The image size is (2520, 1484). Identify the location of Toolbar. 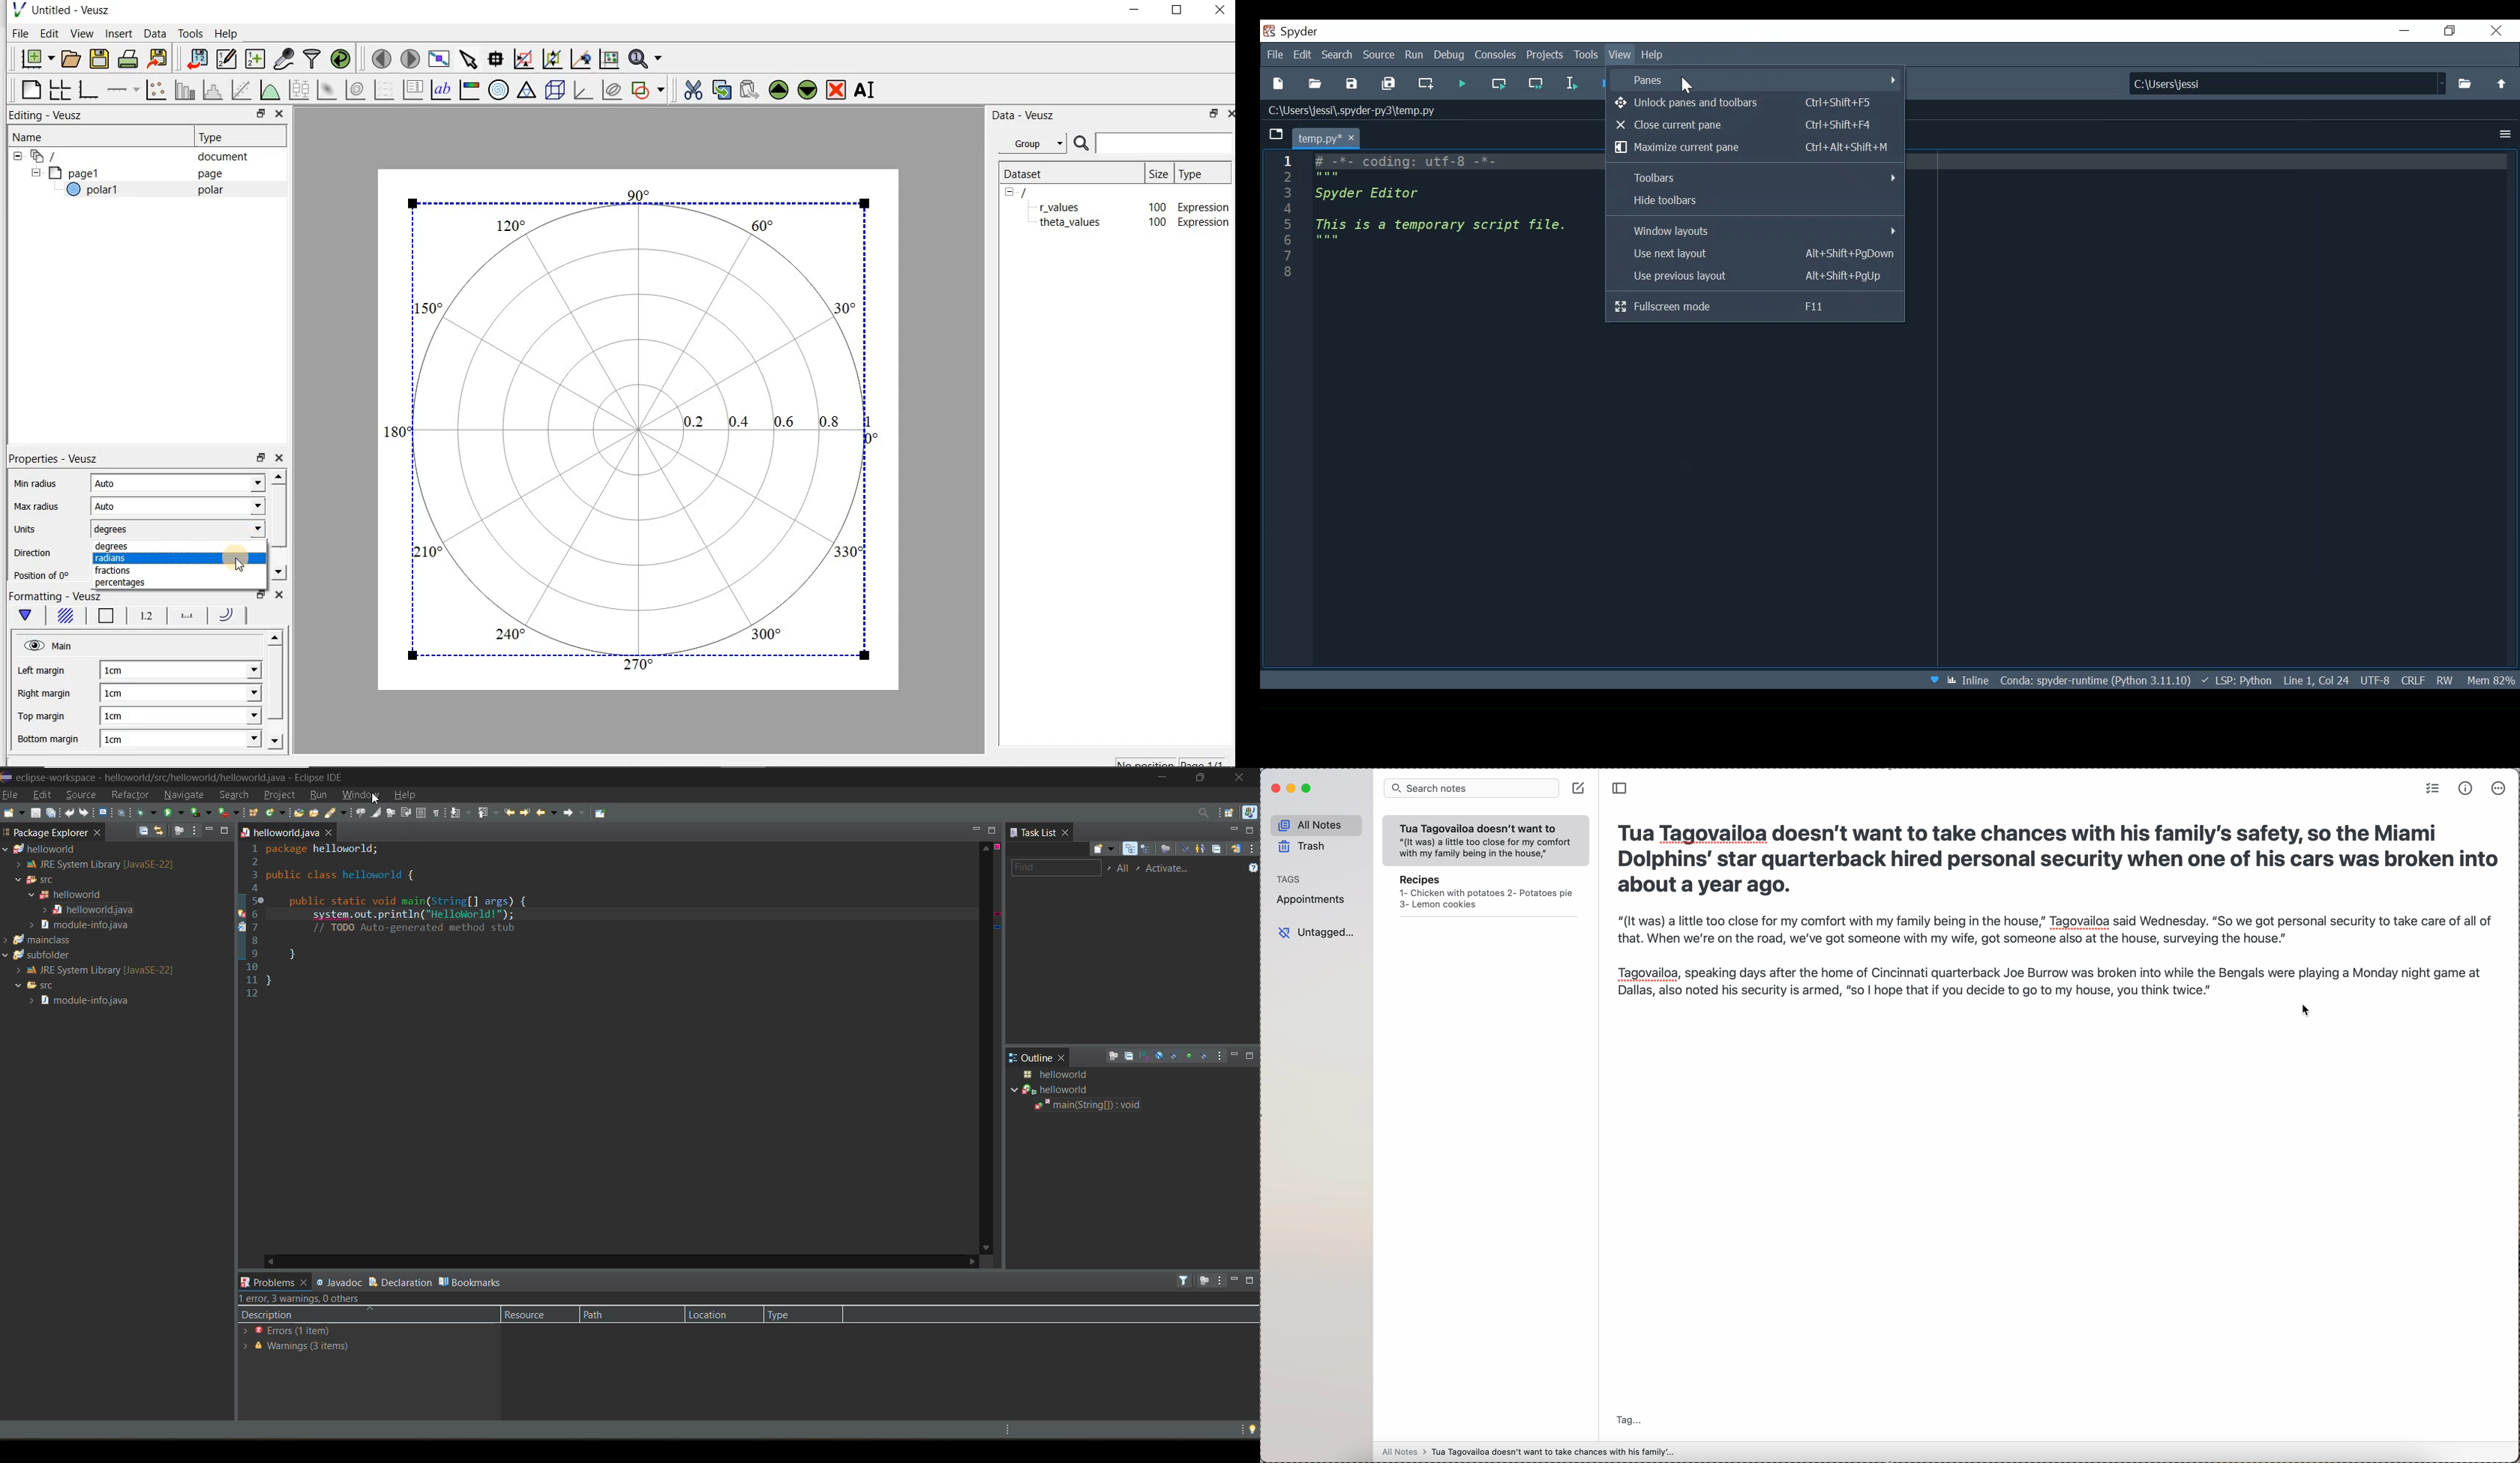
(1755, 178).